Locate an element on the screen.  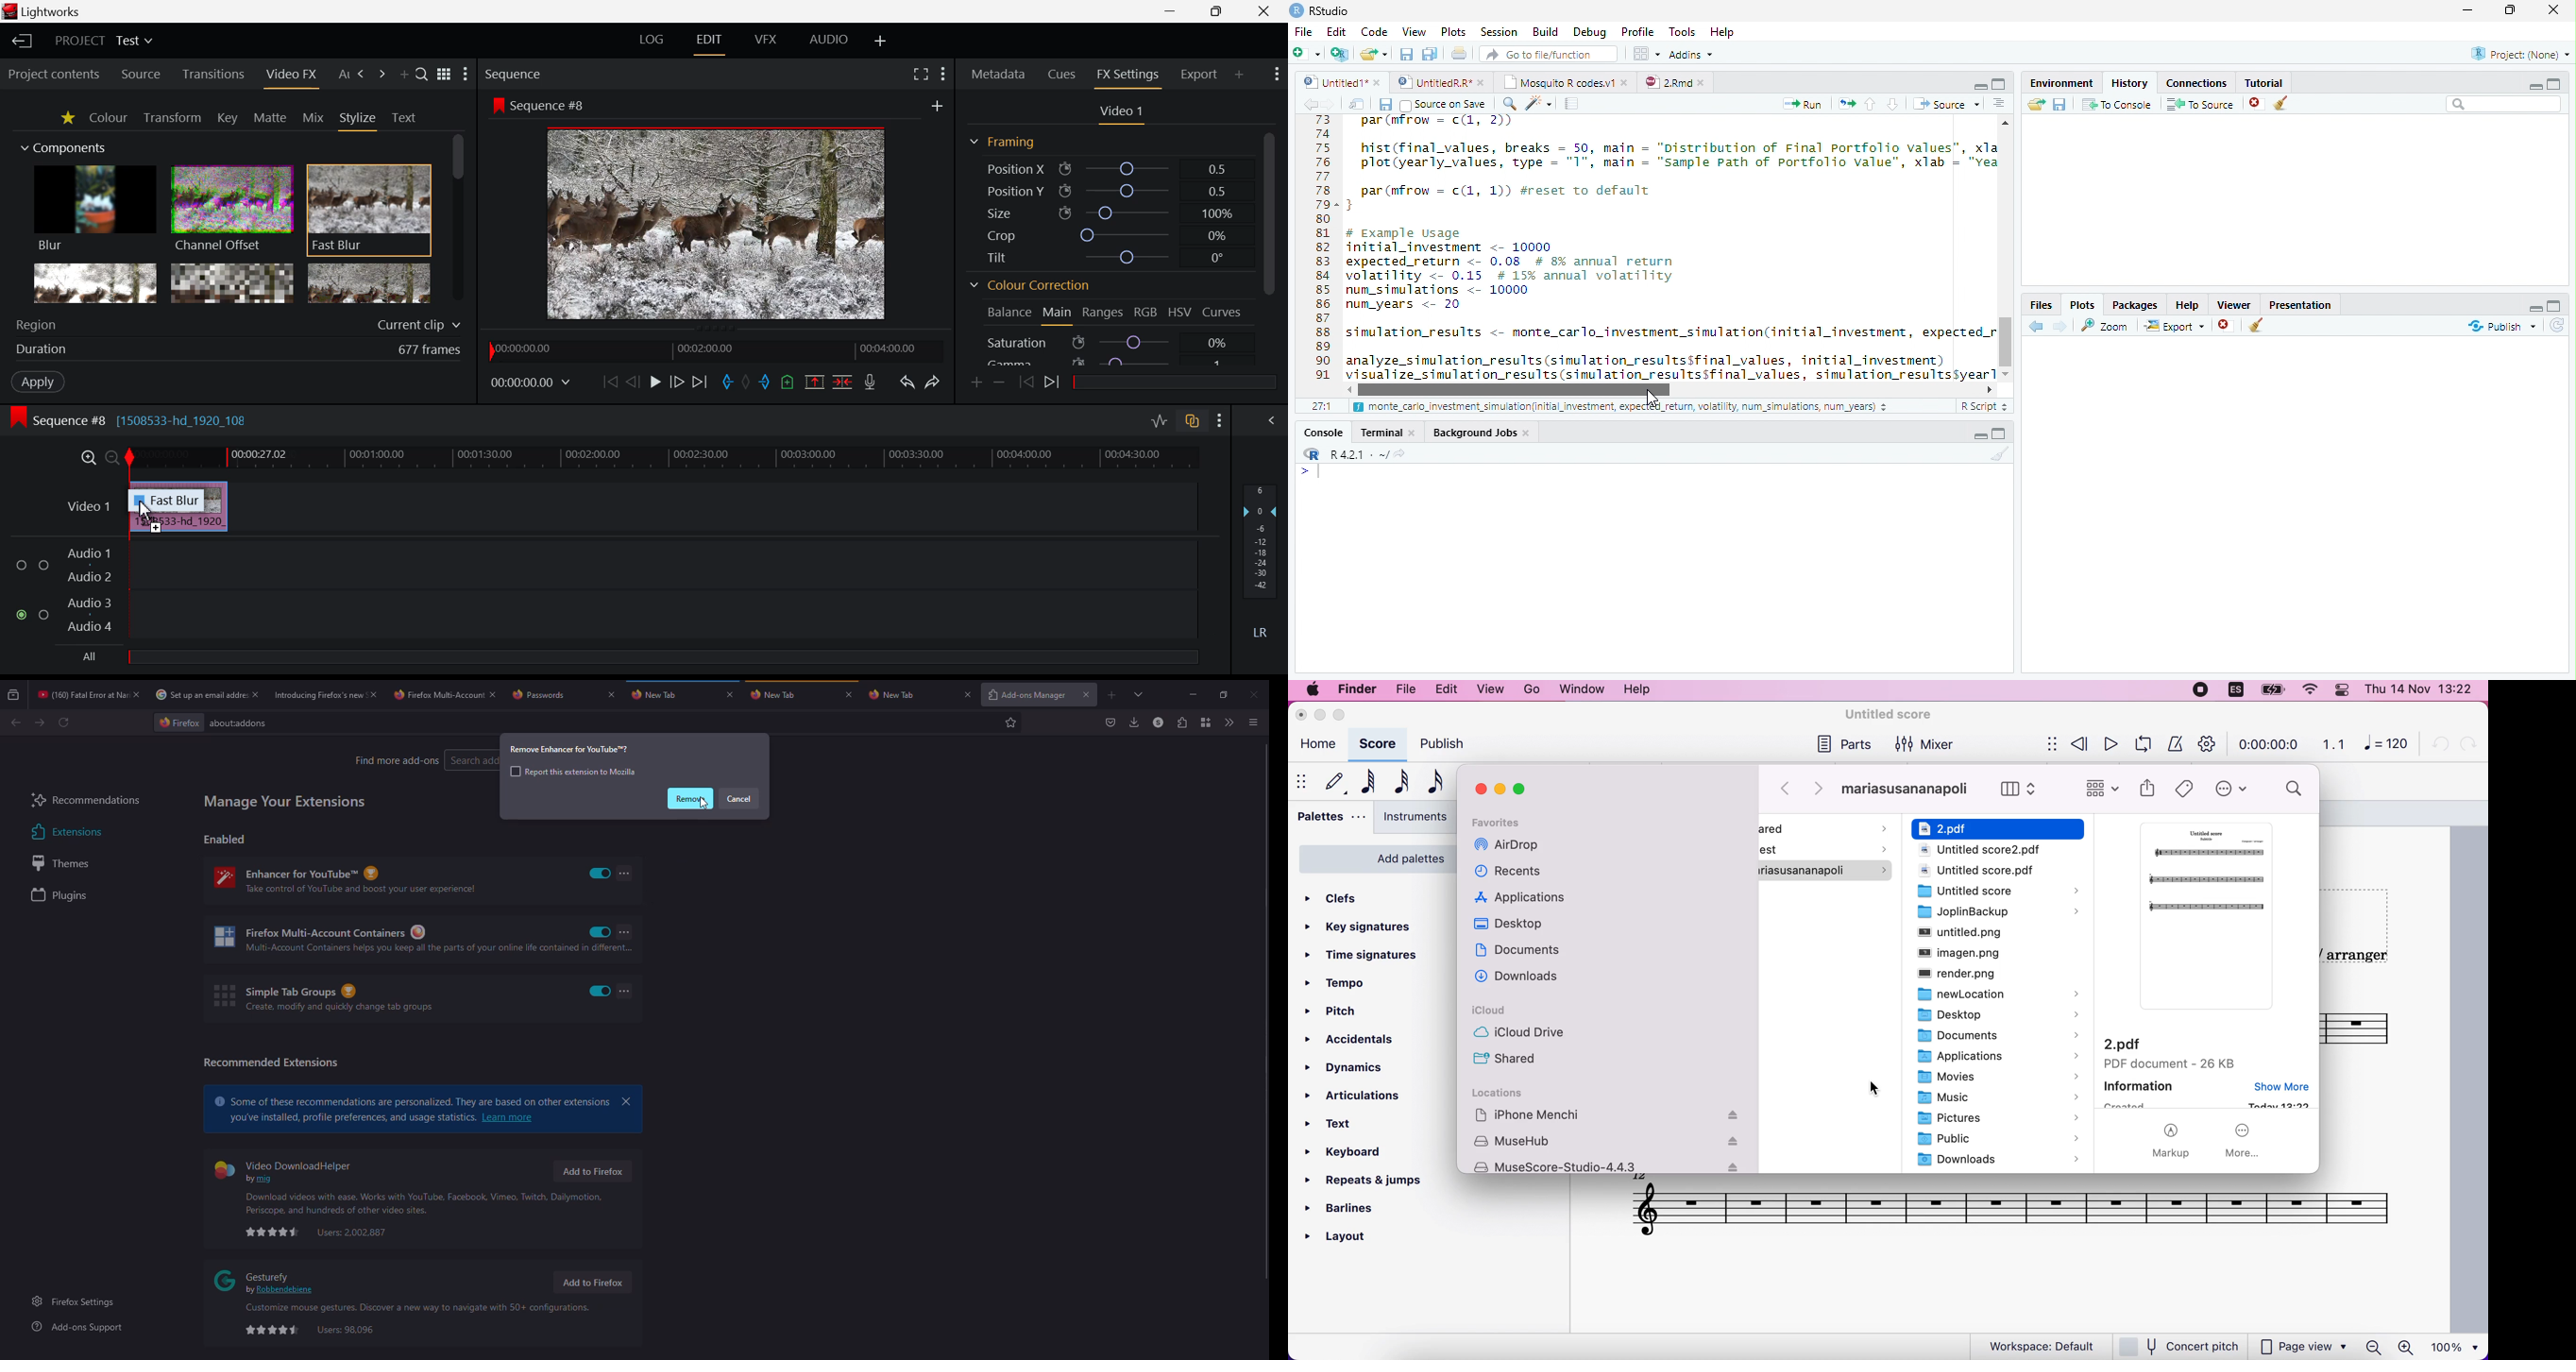
time is located at coordinates (2270, 744).